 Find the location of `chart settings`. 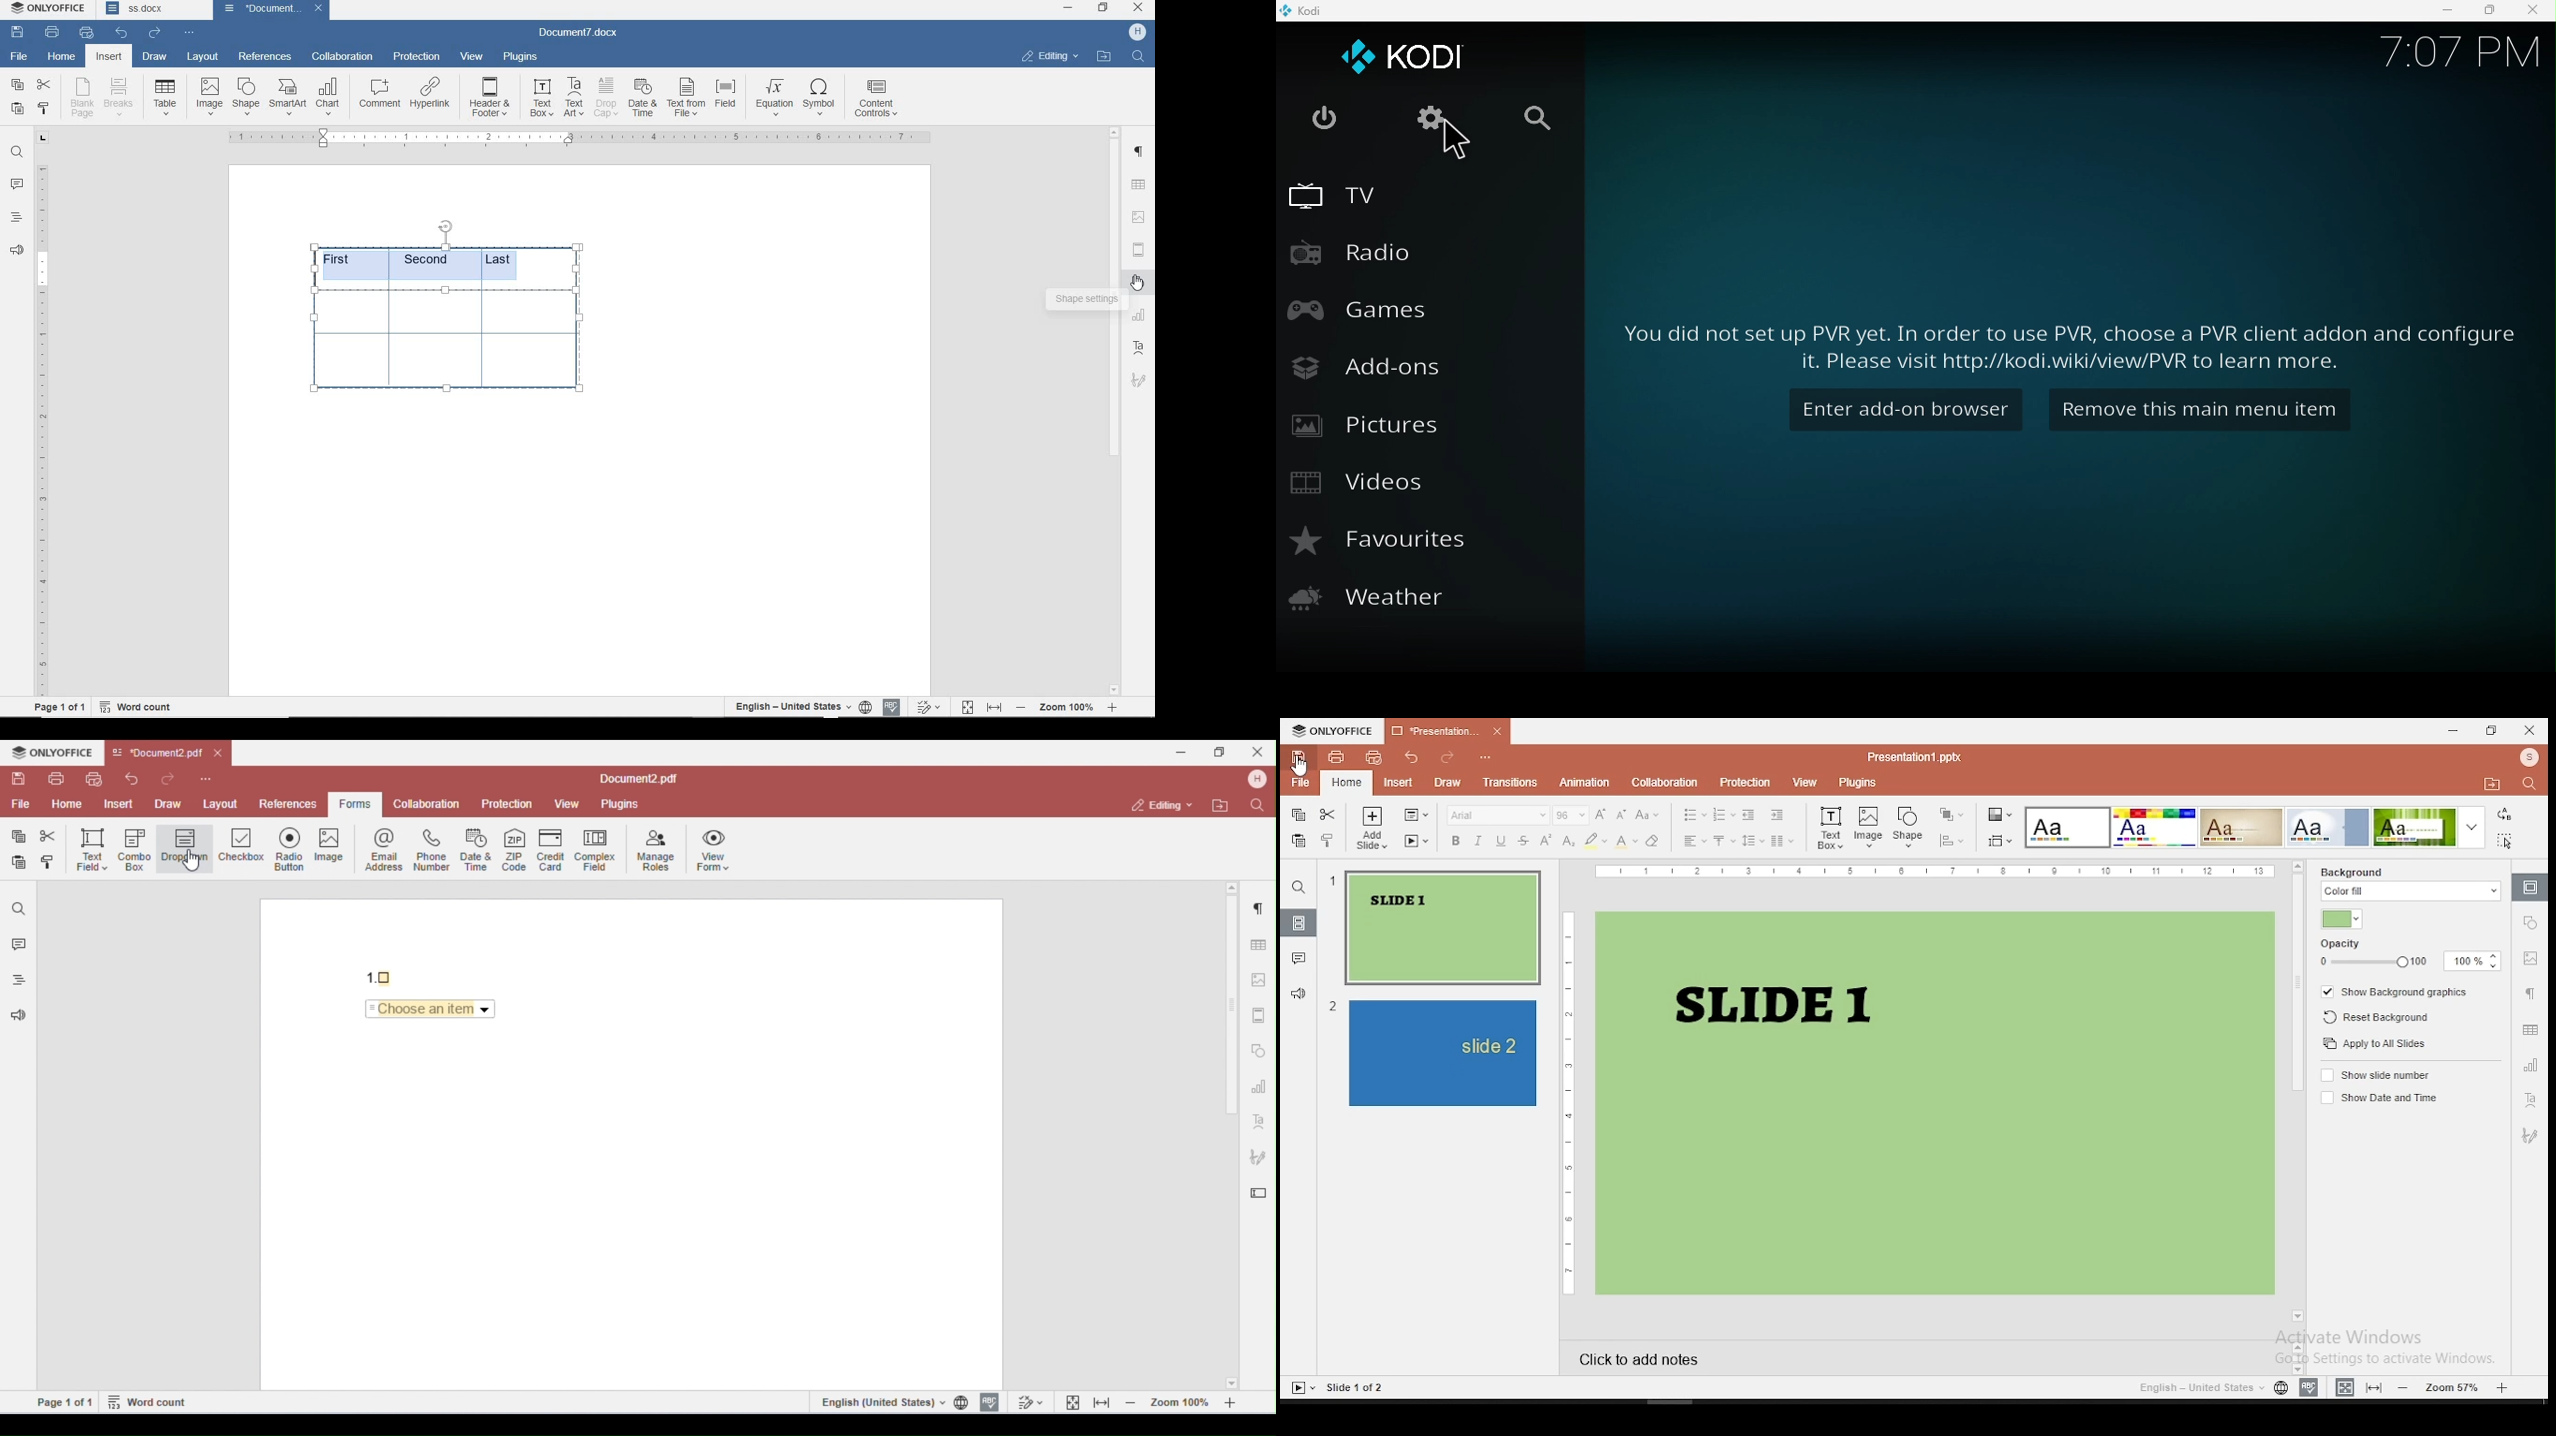

chart settings is located at coordinates (2531, 1066).